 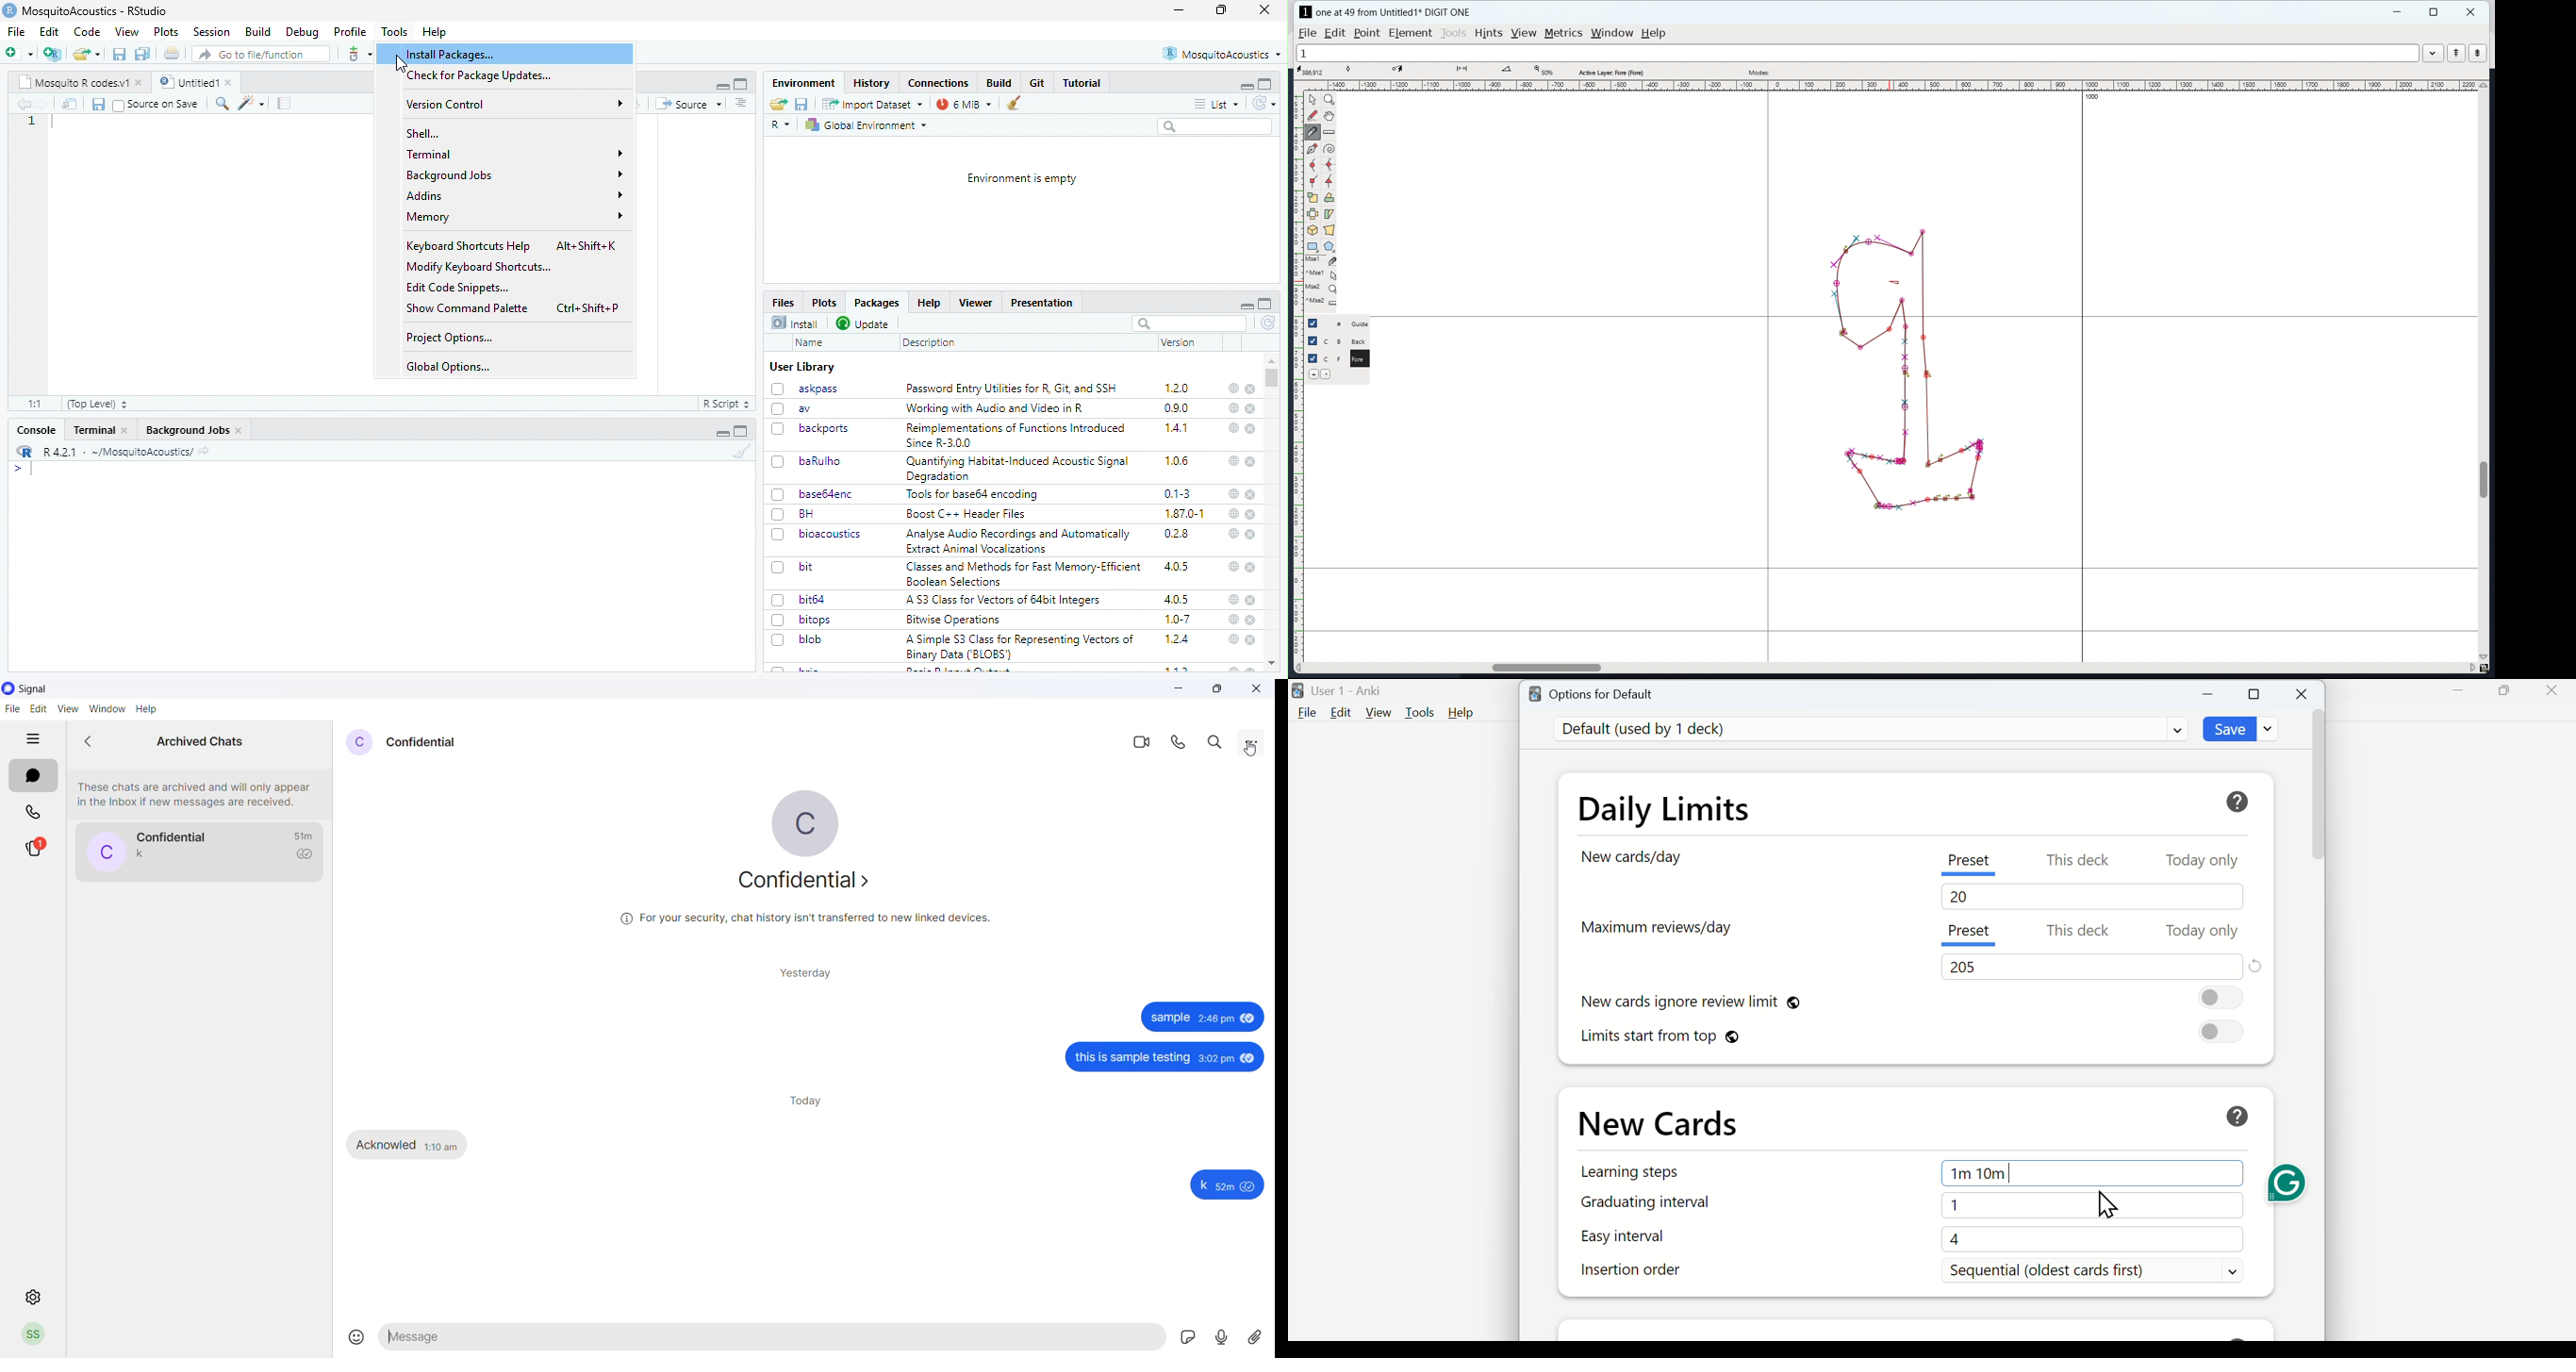 I want to click on video call, so click(x=1143, y=742).